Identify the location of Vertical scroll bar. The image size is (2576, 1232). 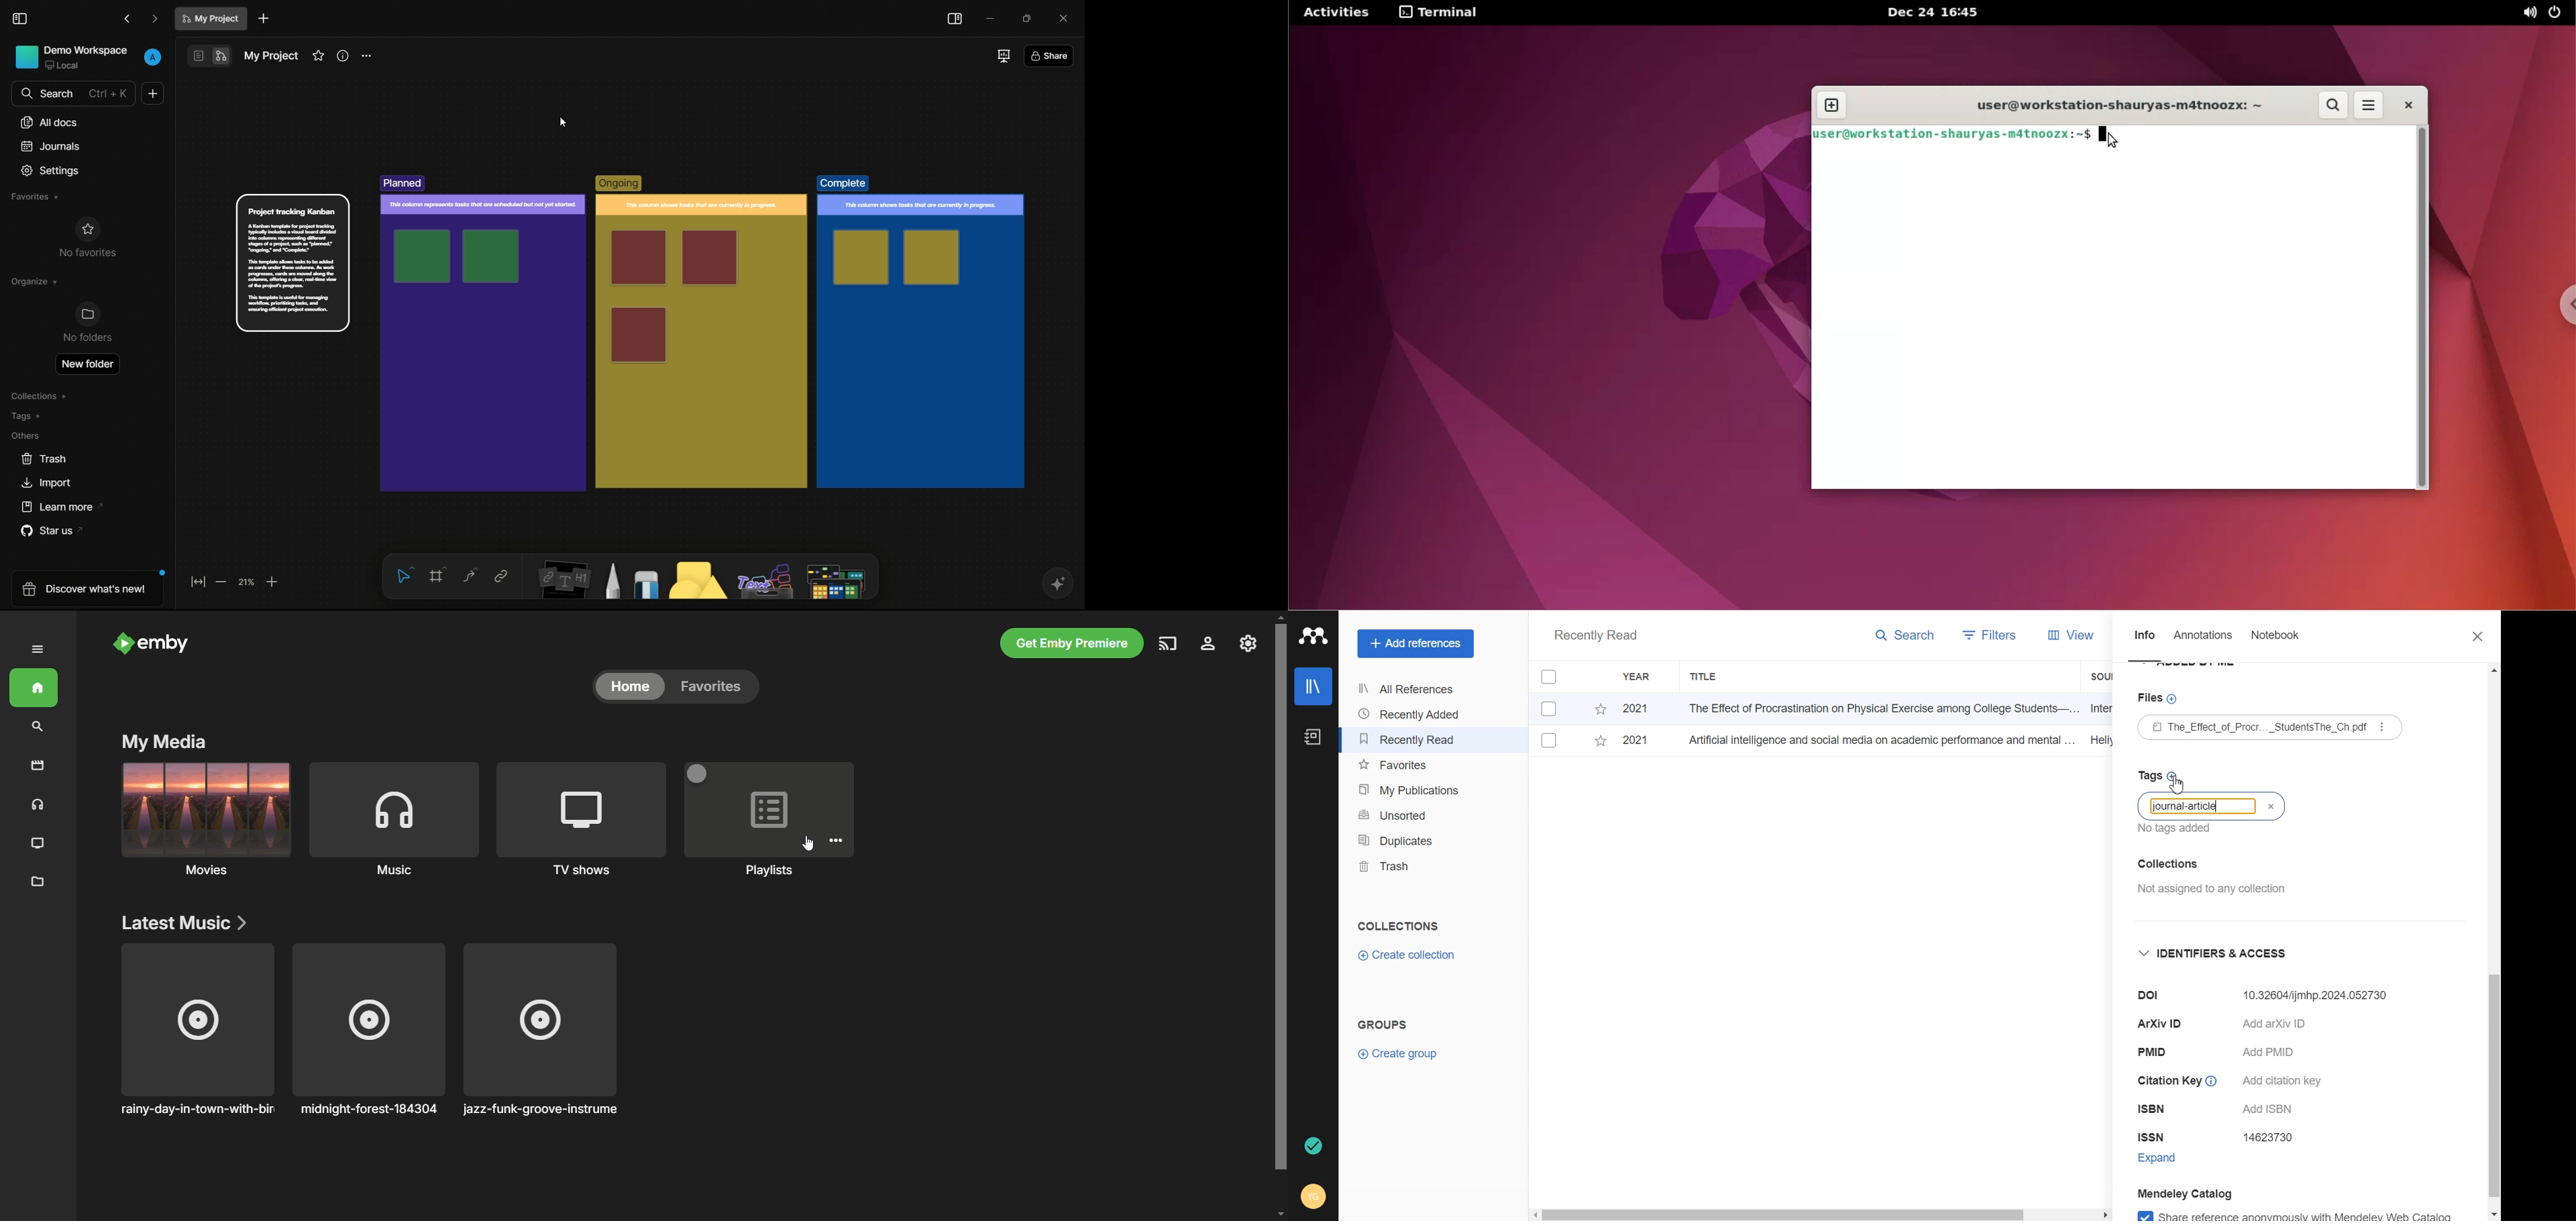
(2494, 942).